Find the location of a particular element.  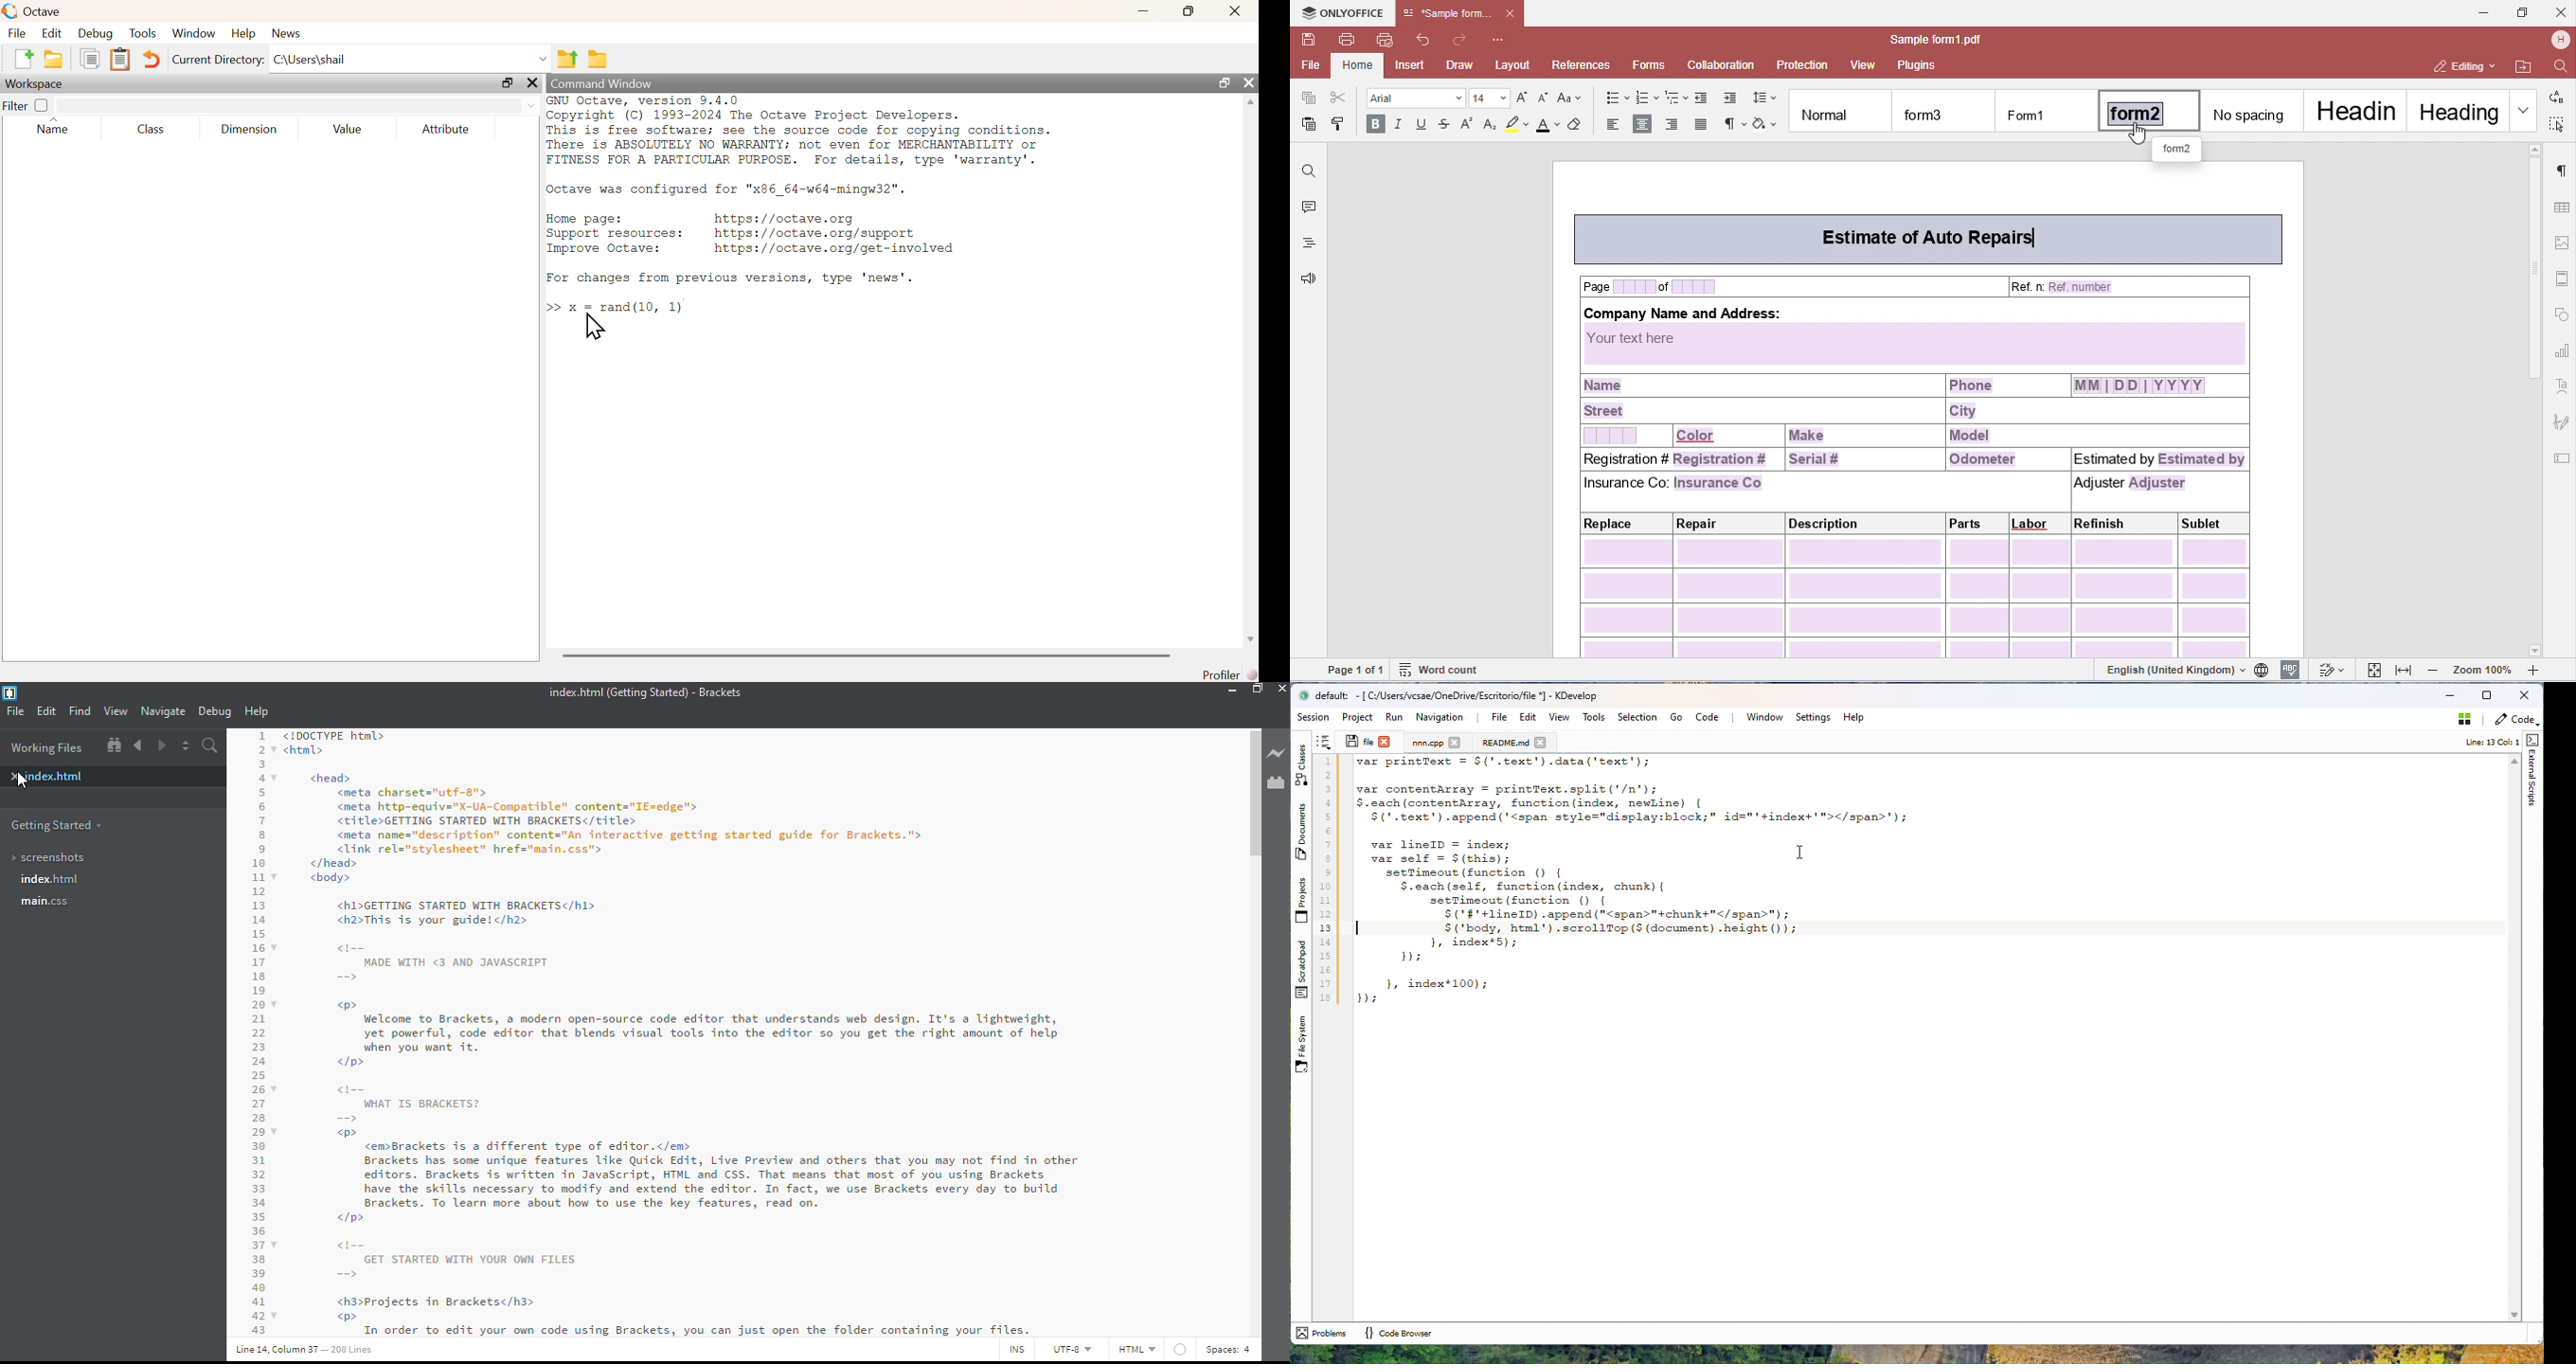

!DOCTYPE html>
html>
<head>
<meta charset="utf-">
<meta http-equiv="x-UA-Compatible" content="I¢=edge">
<EIE1eGETTING STARTED WITH BRACKETS</title>
<meta name="description” contents="An interactive getting started guide for Brackets."
<link rel="stylesheet” href="main.css">
</head>
<body>
<h1>GETTING STARTED WITH BRACKETS</hl>
<h2>This 1s your guide! </h2>
cii=
WADE WITH <3 AND JAVASCRIPT
w»
Welcome to Brackets, a modern open-source code editor that understands web design. It's a lightweight,
yet powerful, code editor that blends visual tools into the editor so you get the right amount of help
when you want it.
p>
Gi
WHAT I BRACKETS? is located at coordinates (701, 924).